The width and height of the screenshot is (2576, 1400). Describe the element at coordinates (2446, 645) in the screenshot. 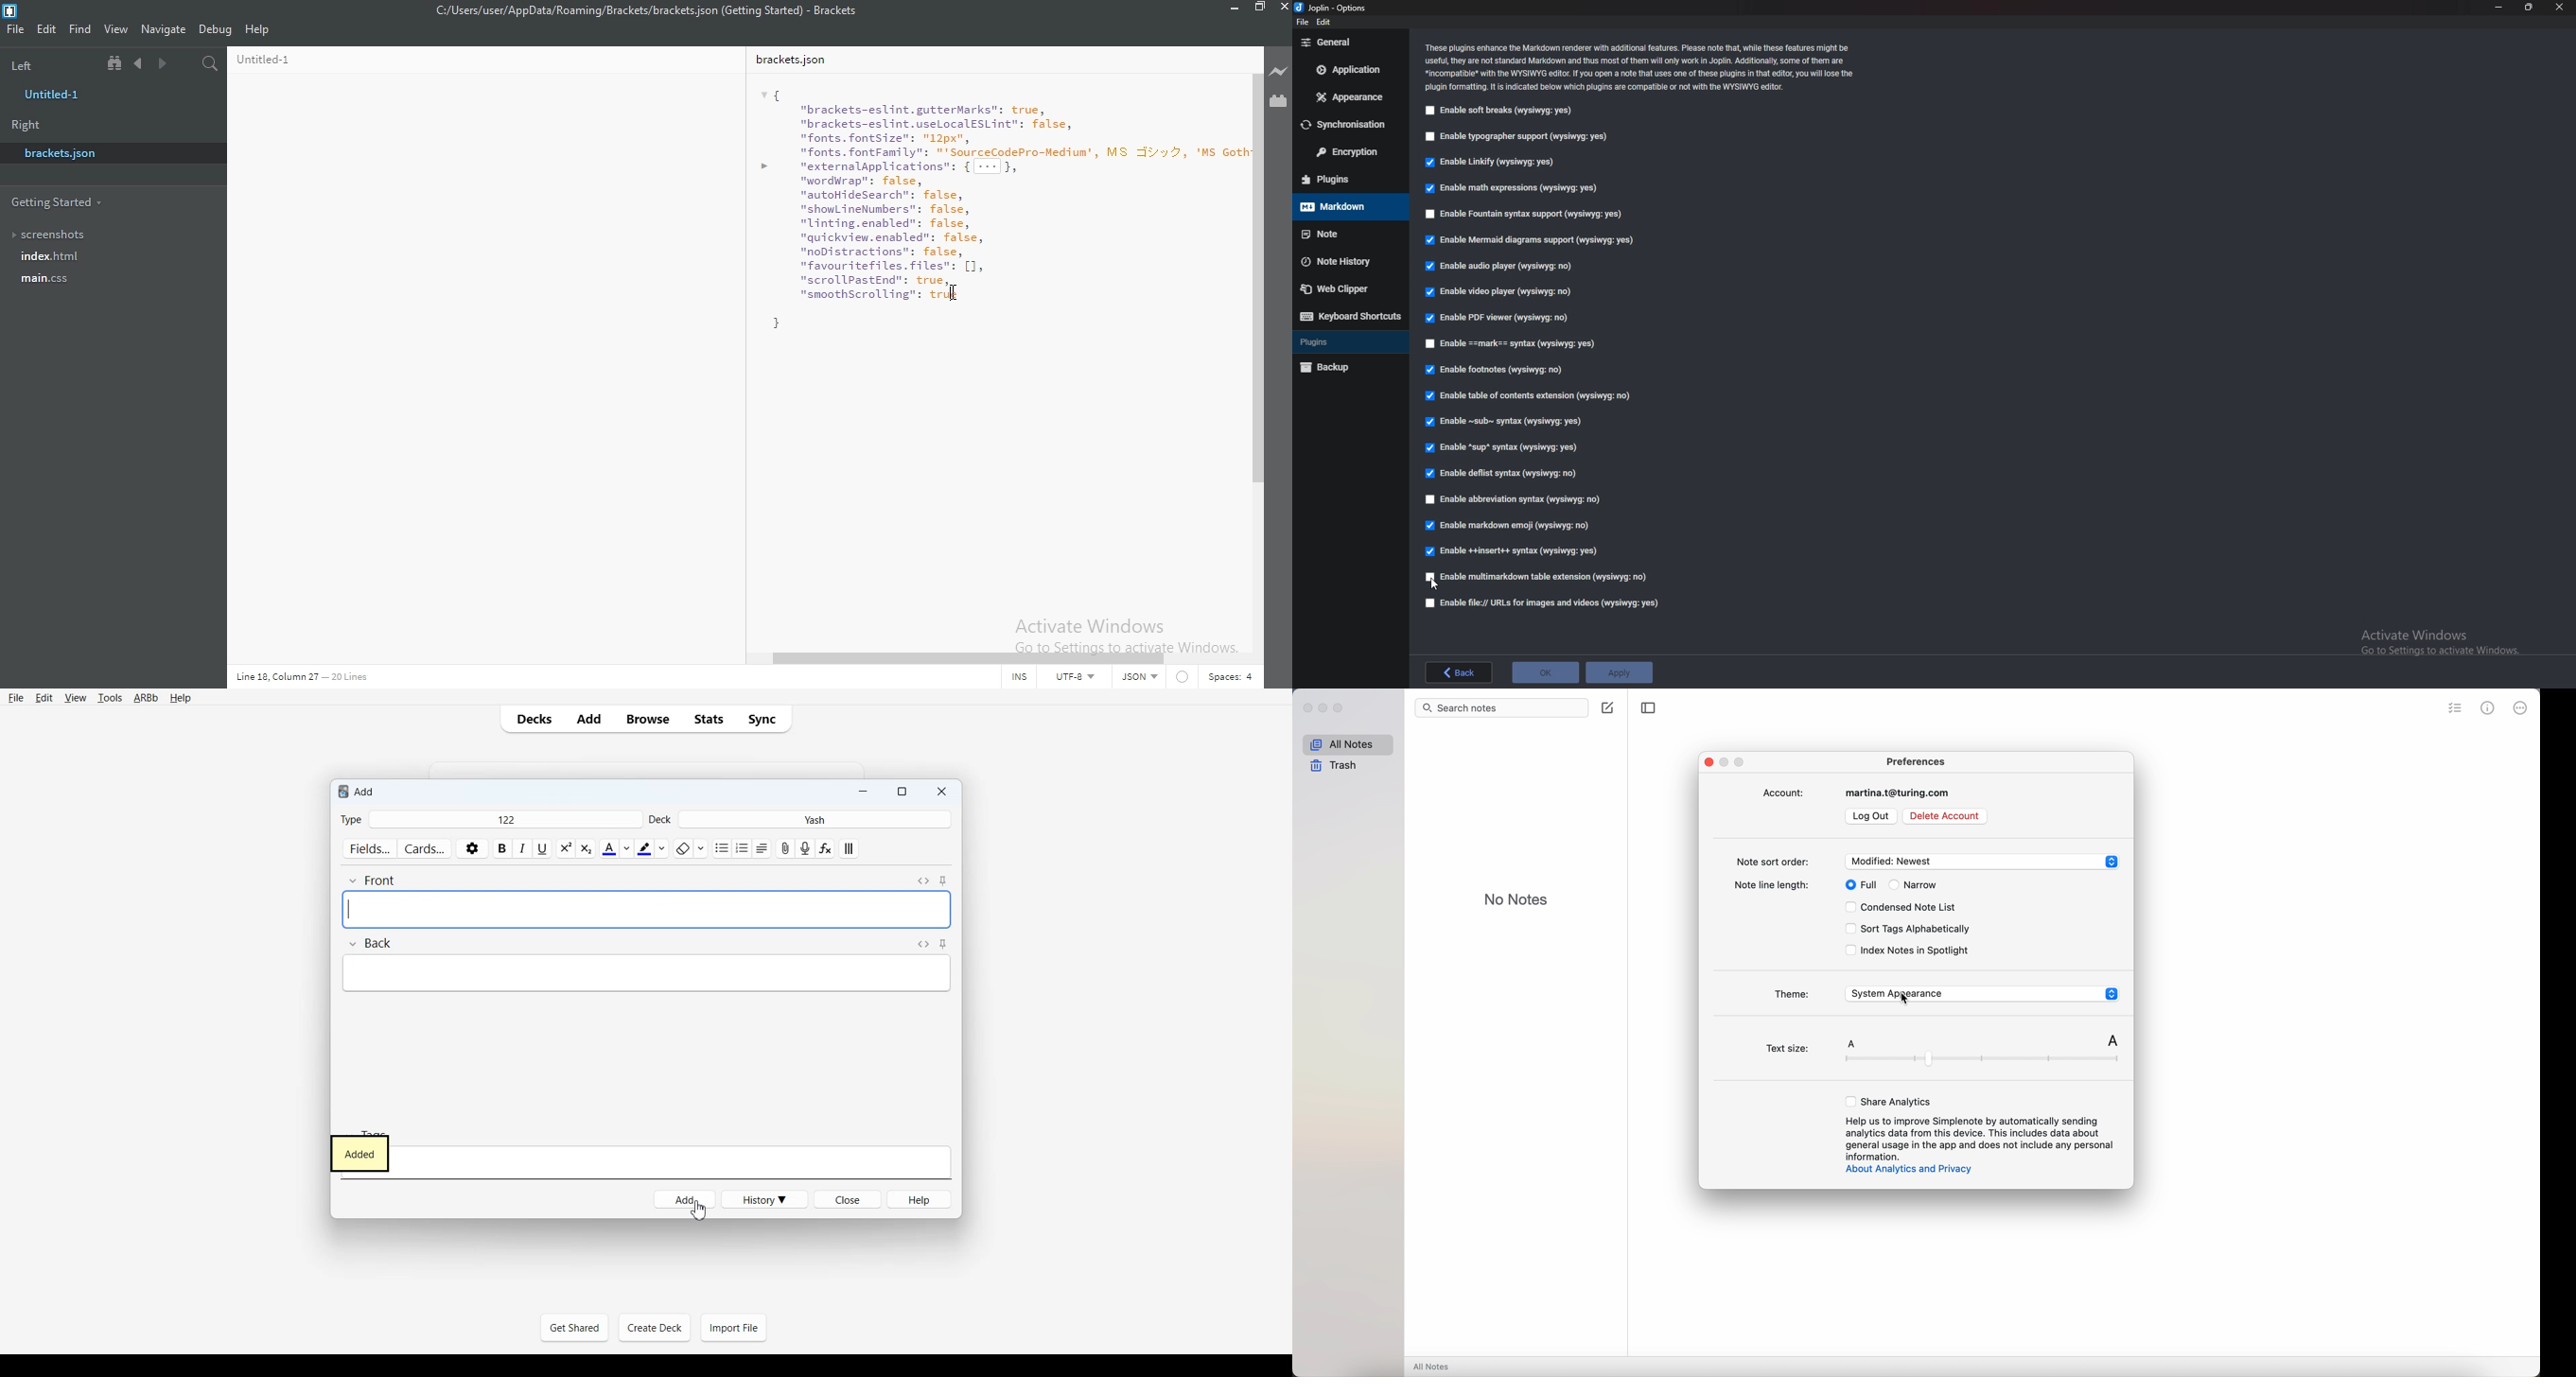

I see `Activate windows pop-up` at that location.